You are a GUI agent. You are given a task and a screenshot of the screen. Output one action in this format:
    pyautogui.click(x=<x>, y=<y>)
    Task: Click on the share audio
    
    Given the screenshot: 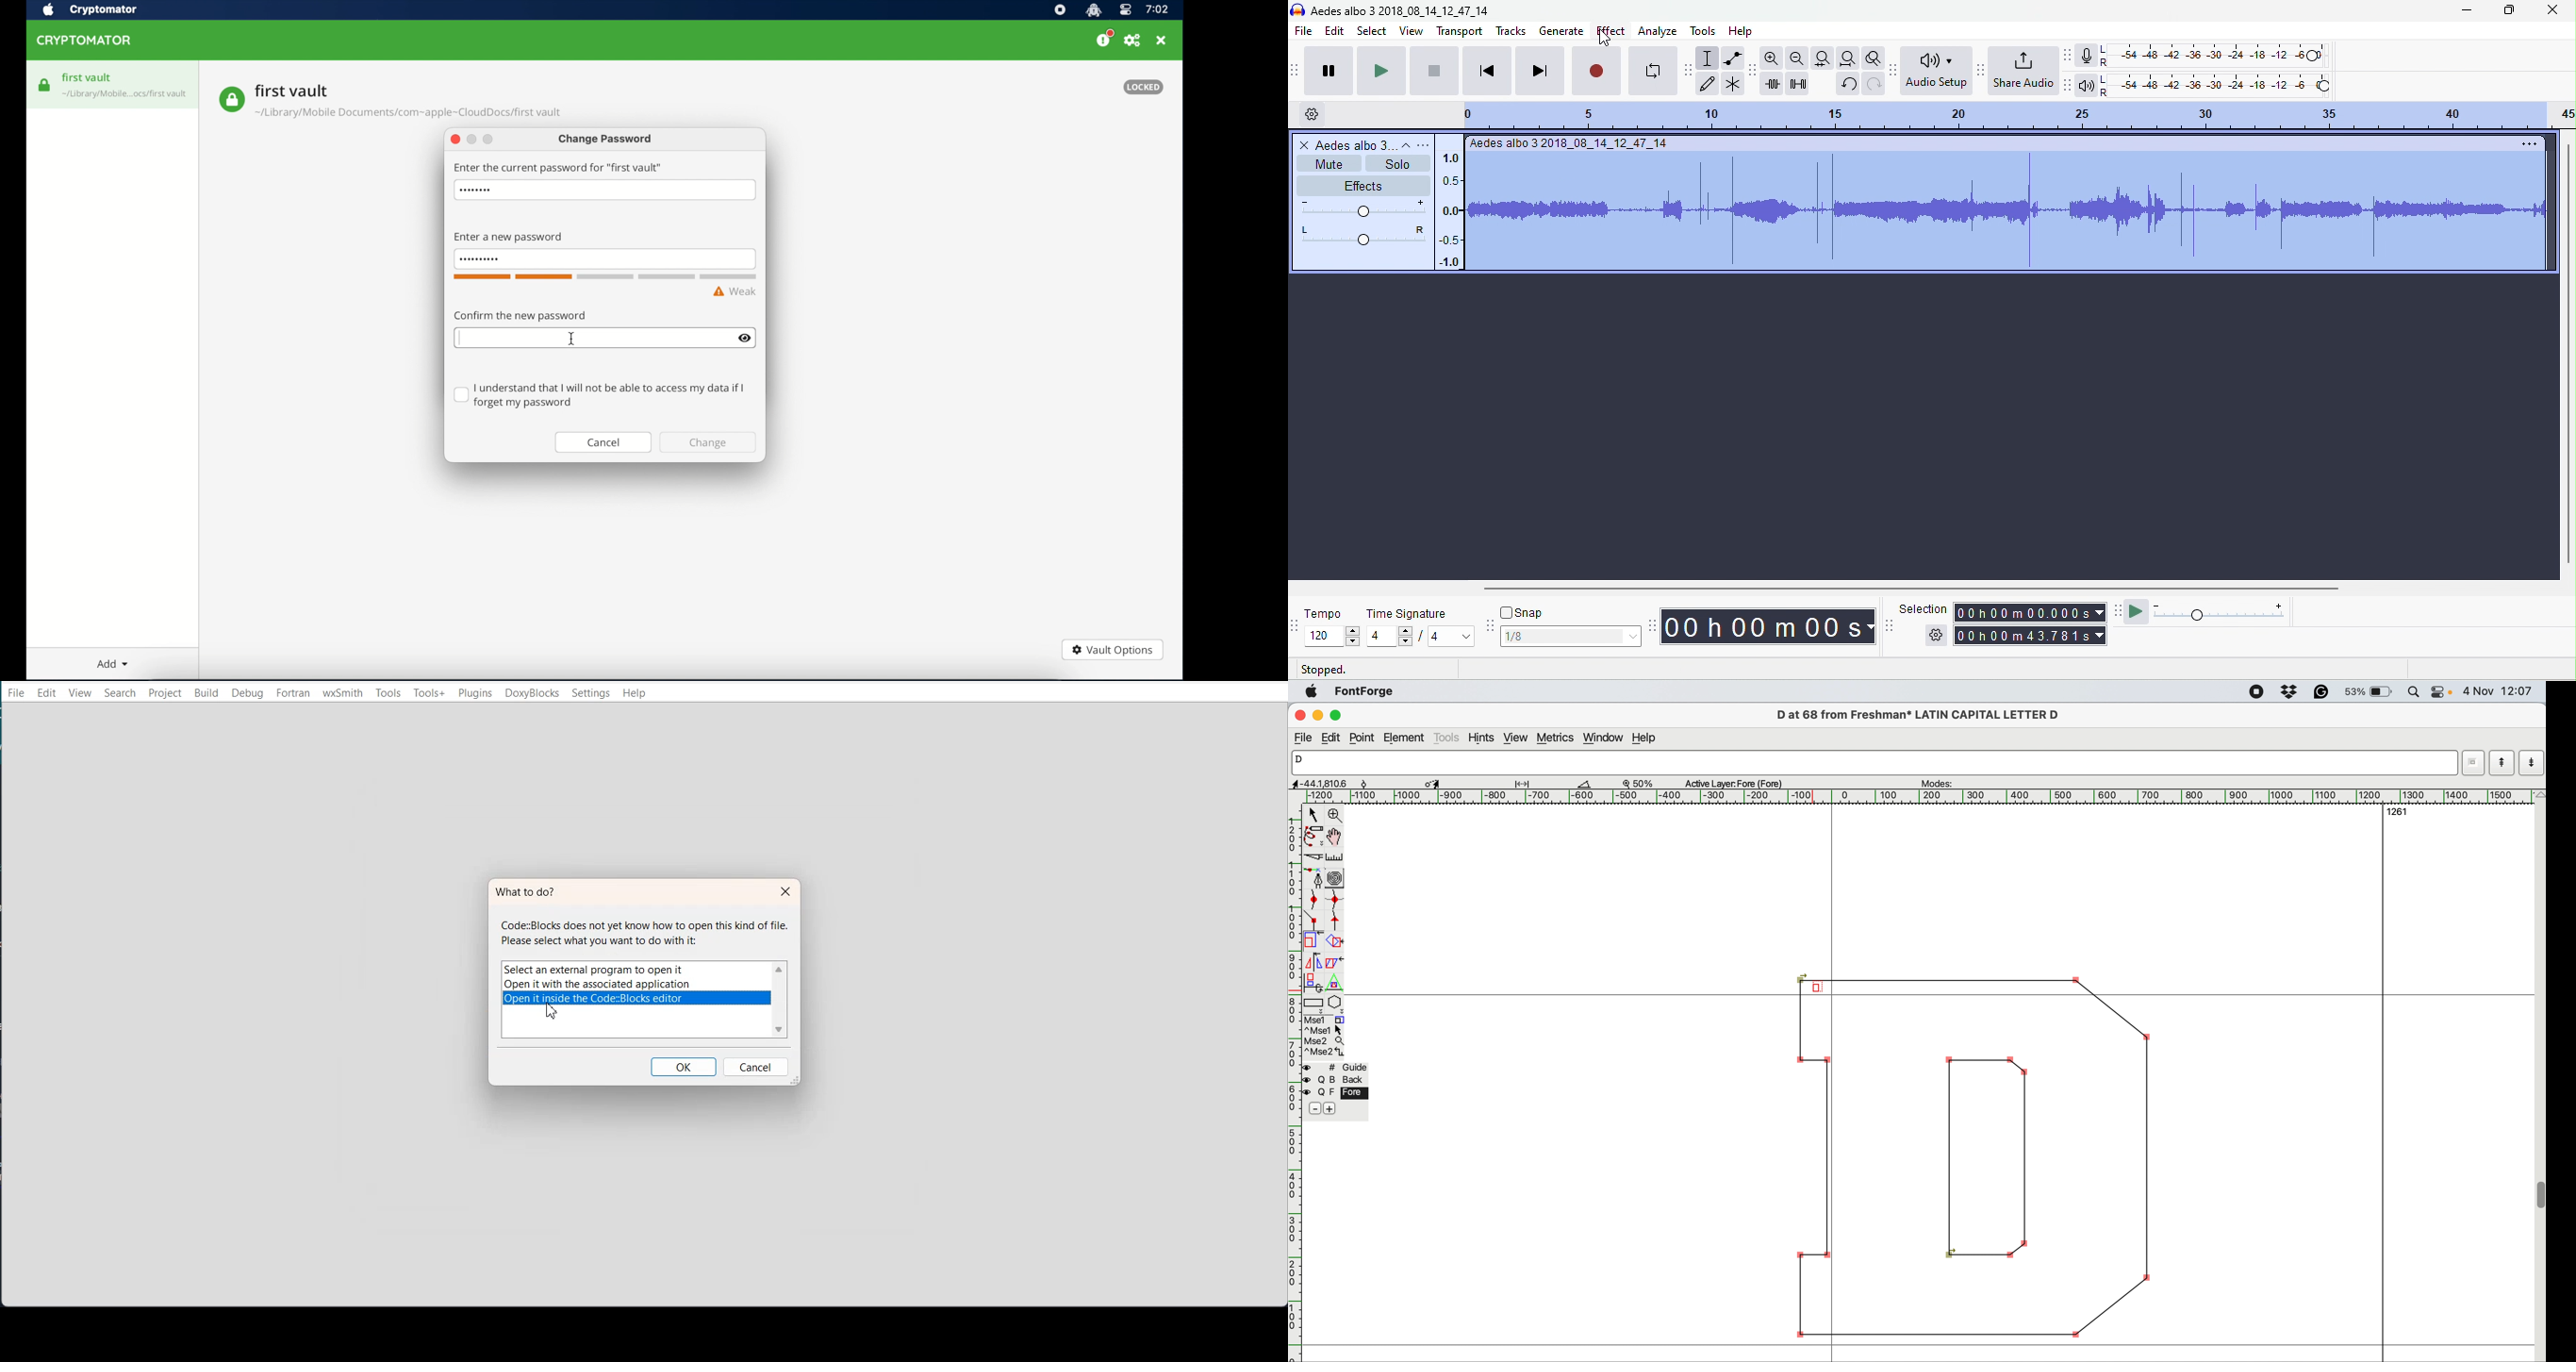 What is the action you would take?
    pyautogui.click(x=2023, y=71)
    